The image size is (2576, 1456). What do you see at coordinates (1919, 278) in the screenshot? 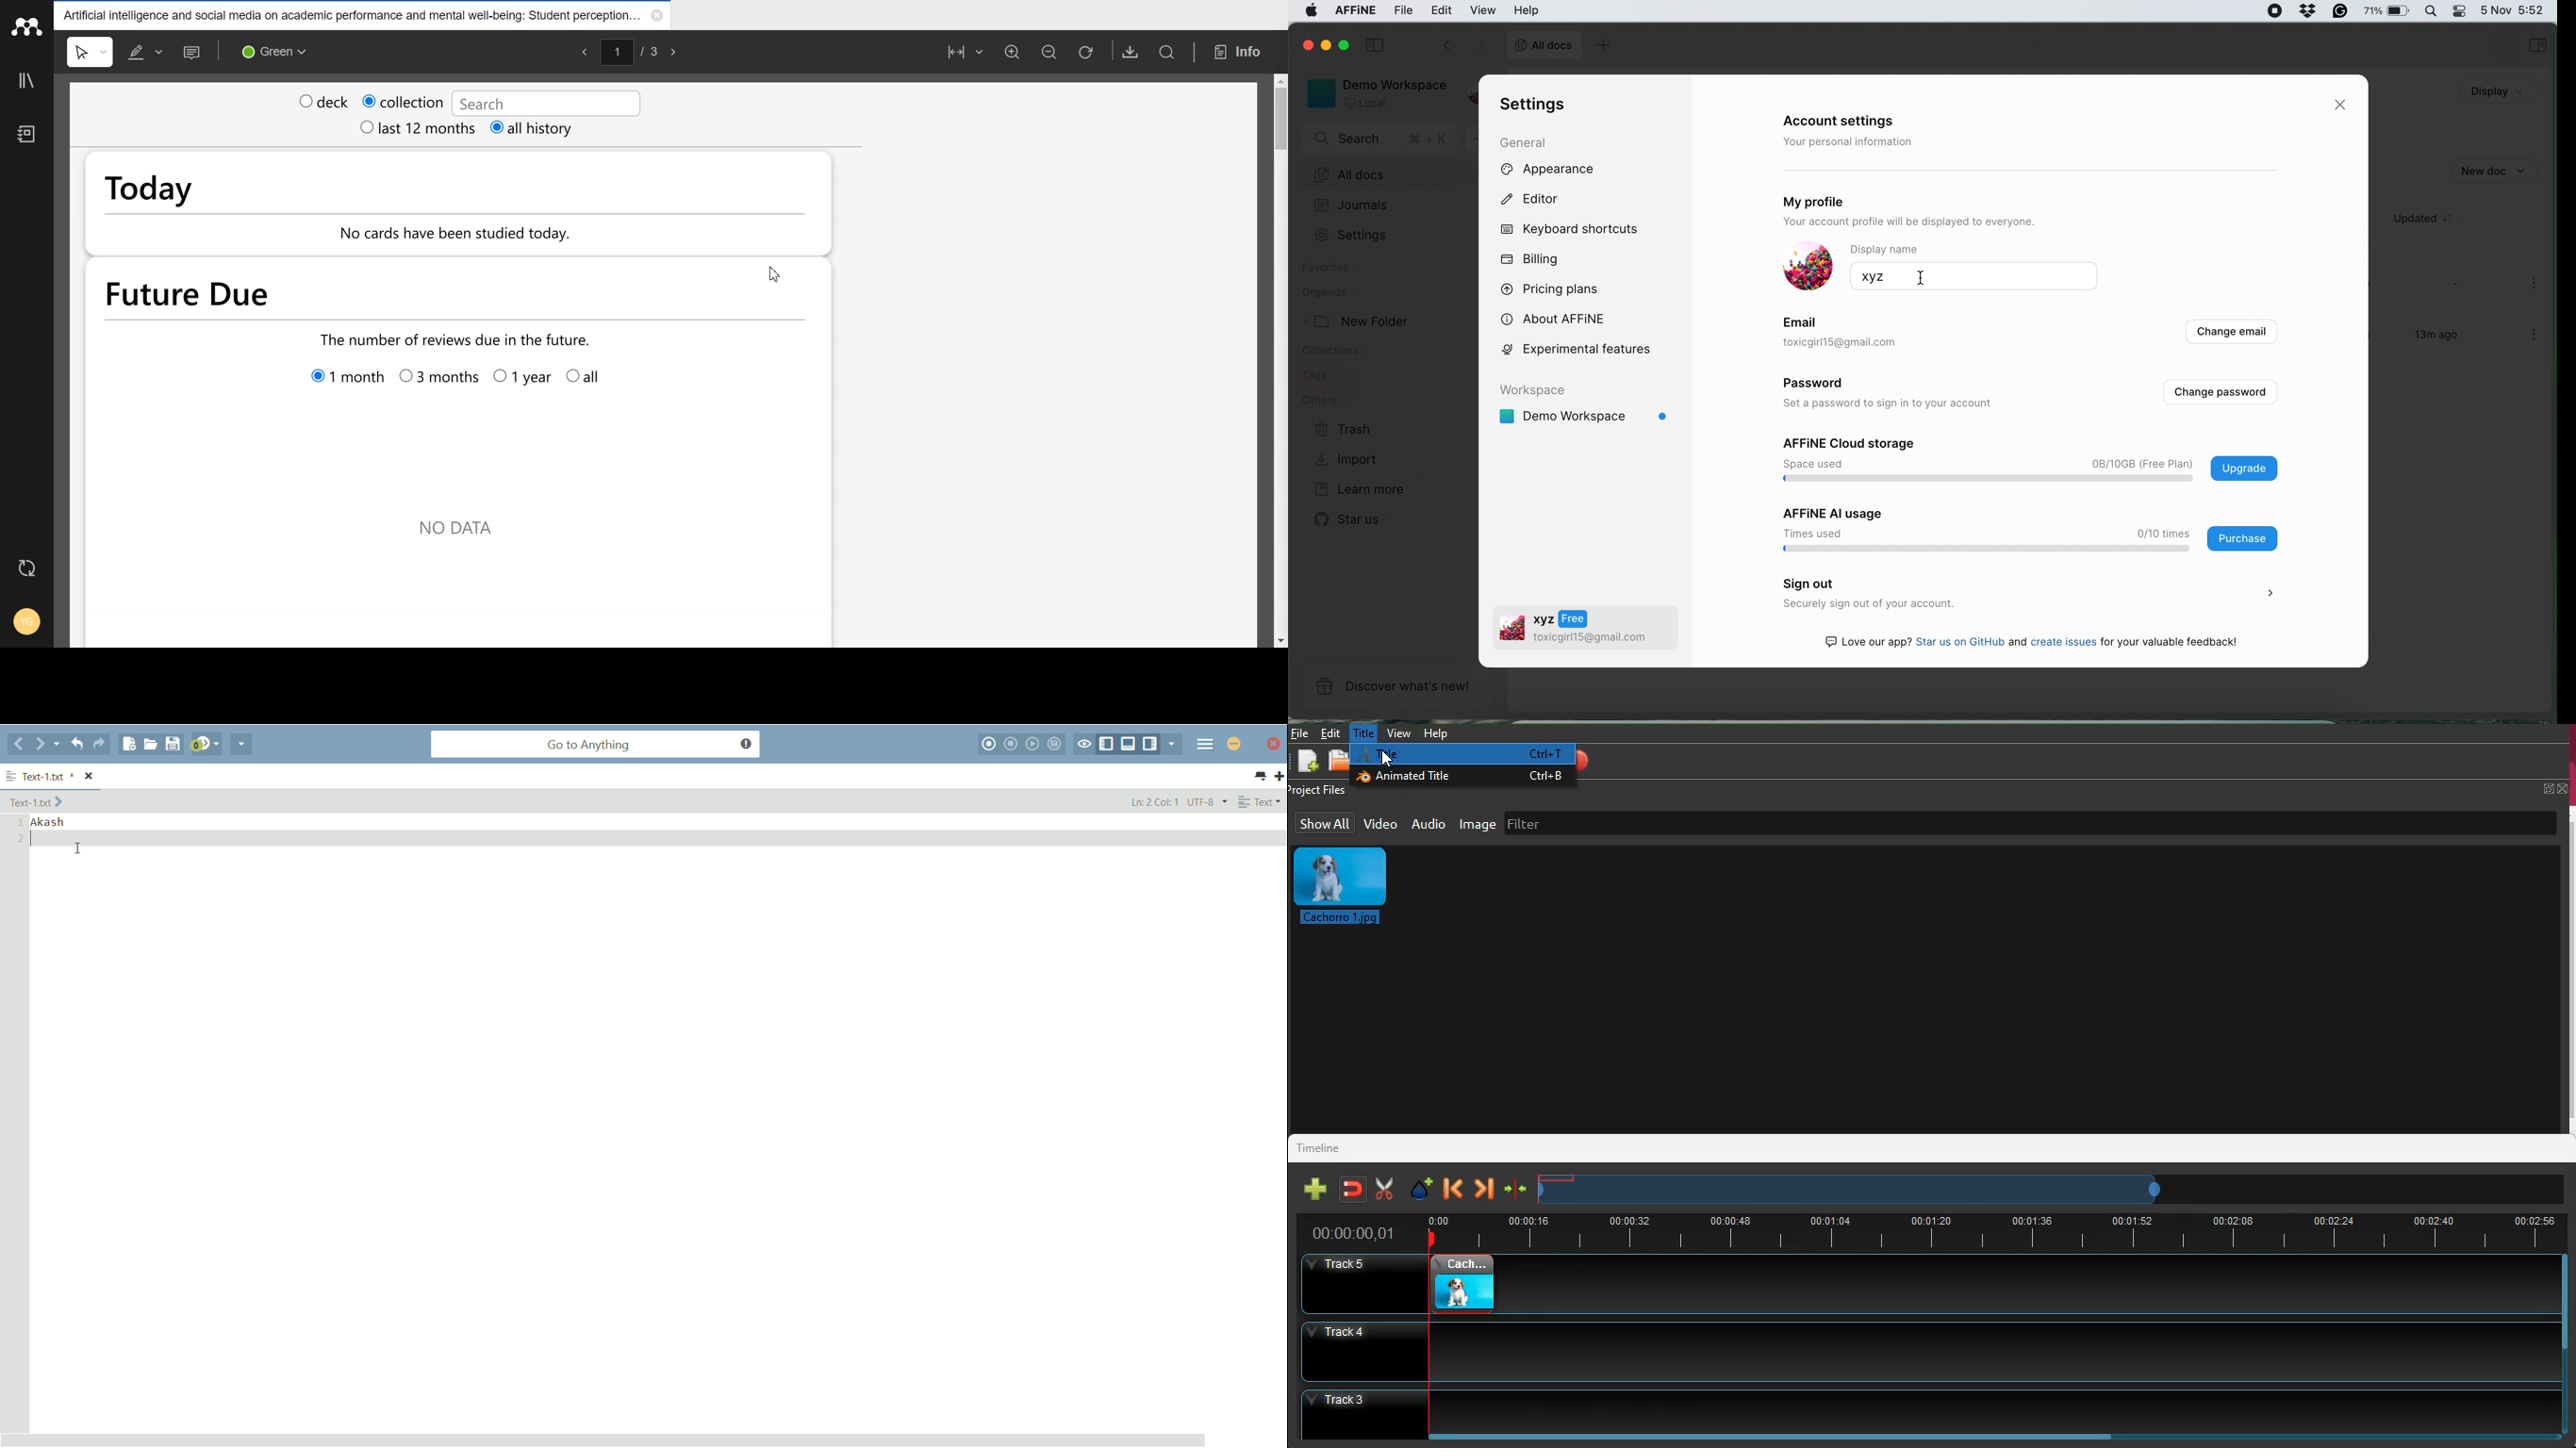
I see `cursor` at bounding box center [1919, 278].